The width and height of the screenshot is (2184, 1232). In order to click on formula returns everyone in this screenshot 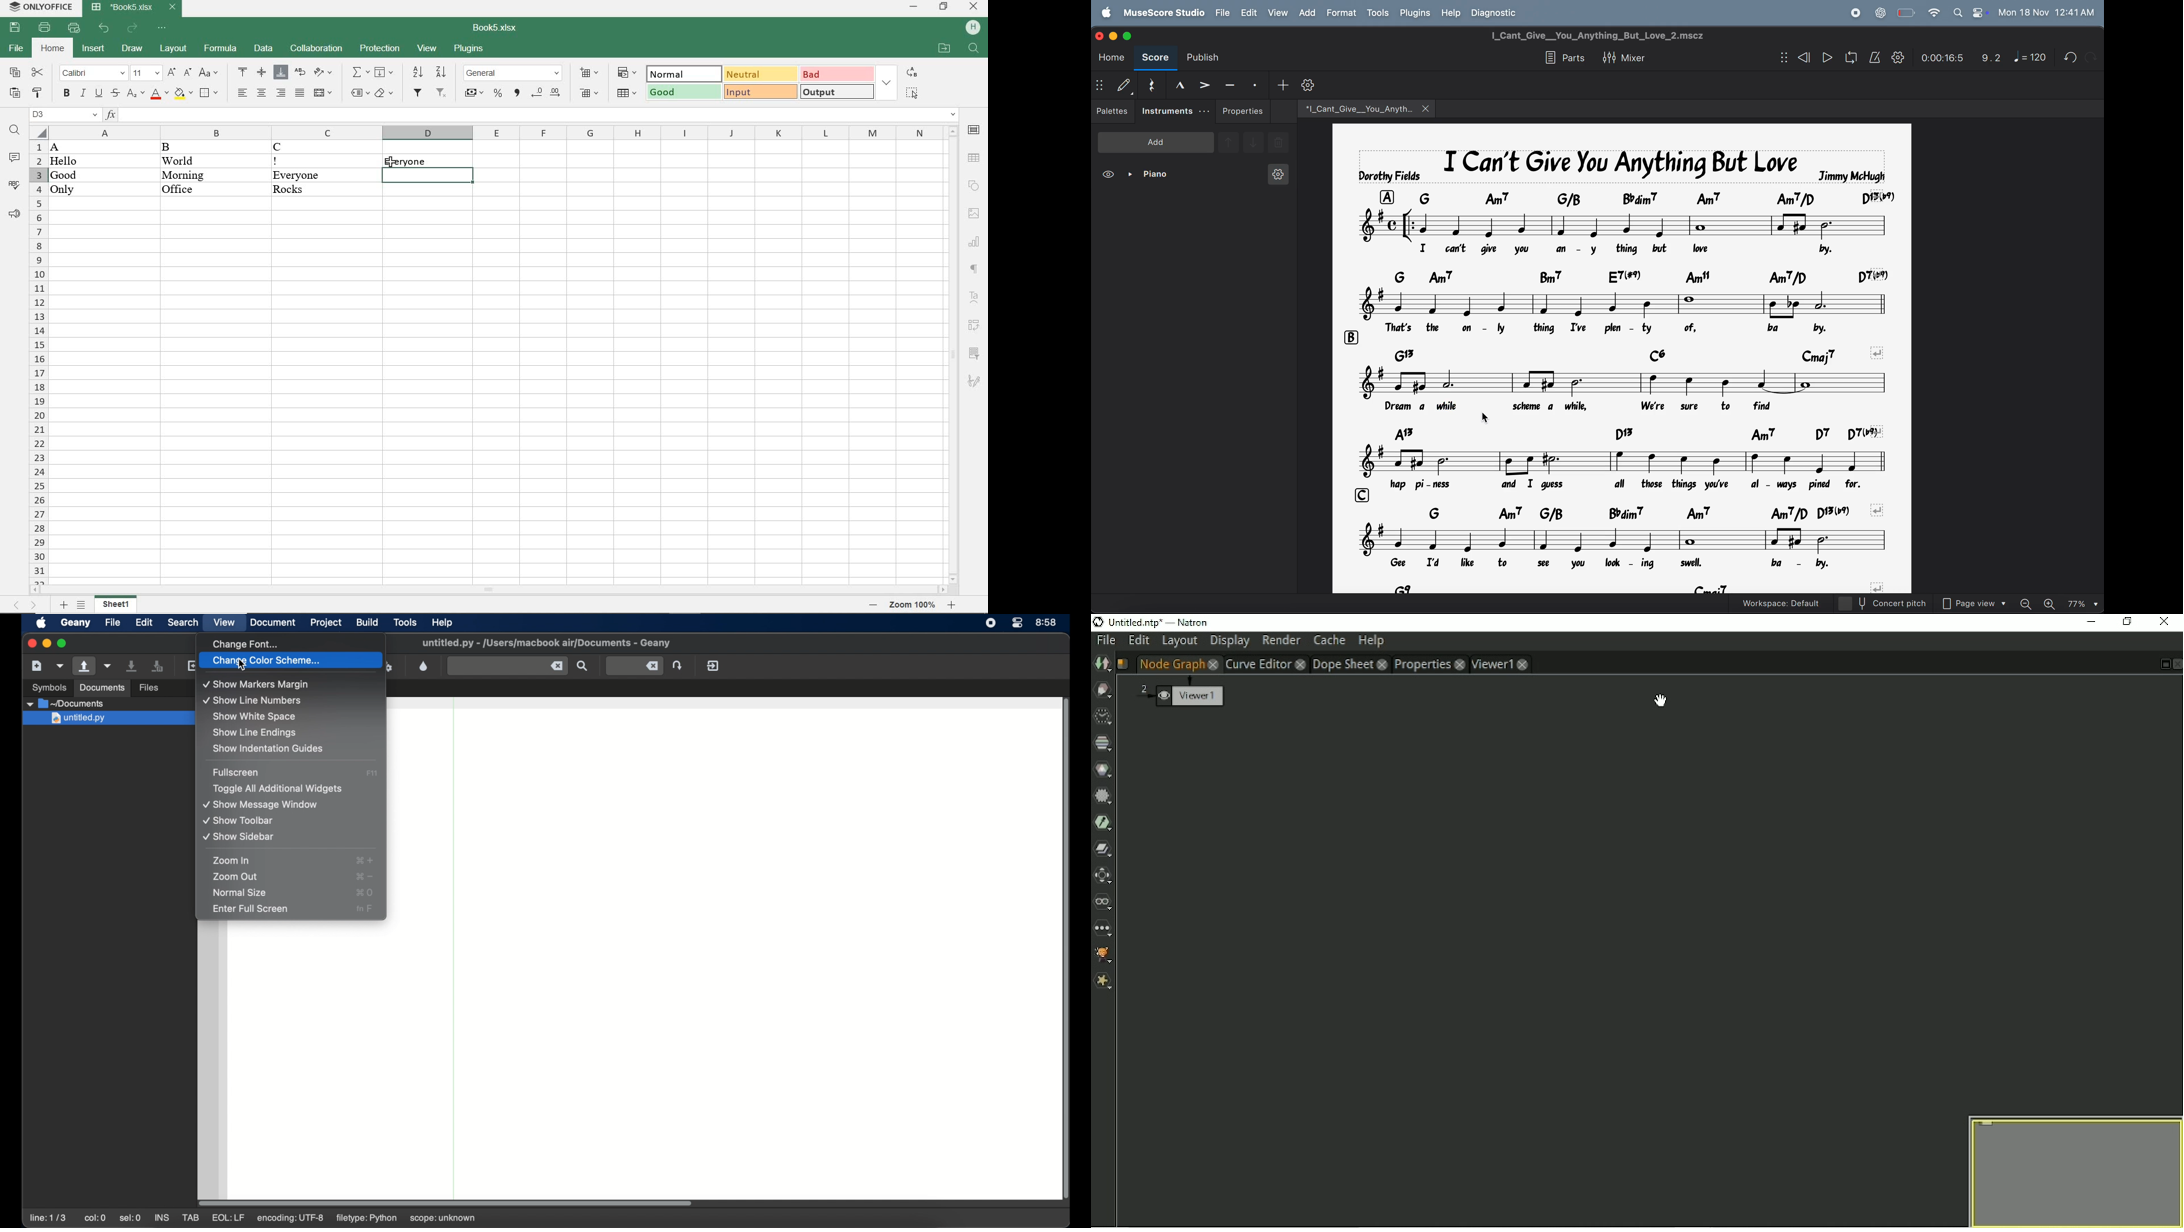, I will do `click(426, 159)`.